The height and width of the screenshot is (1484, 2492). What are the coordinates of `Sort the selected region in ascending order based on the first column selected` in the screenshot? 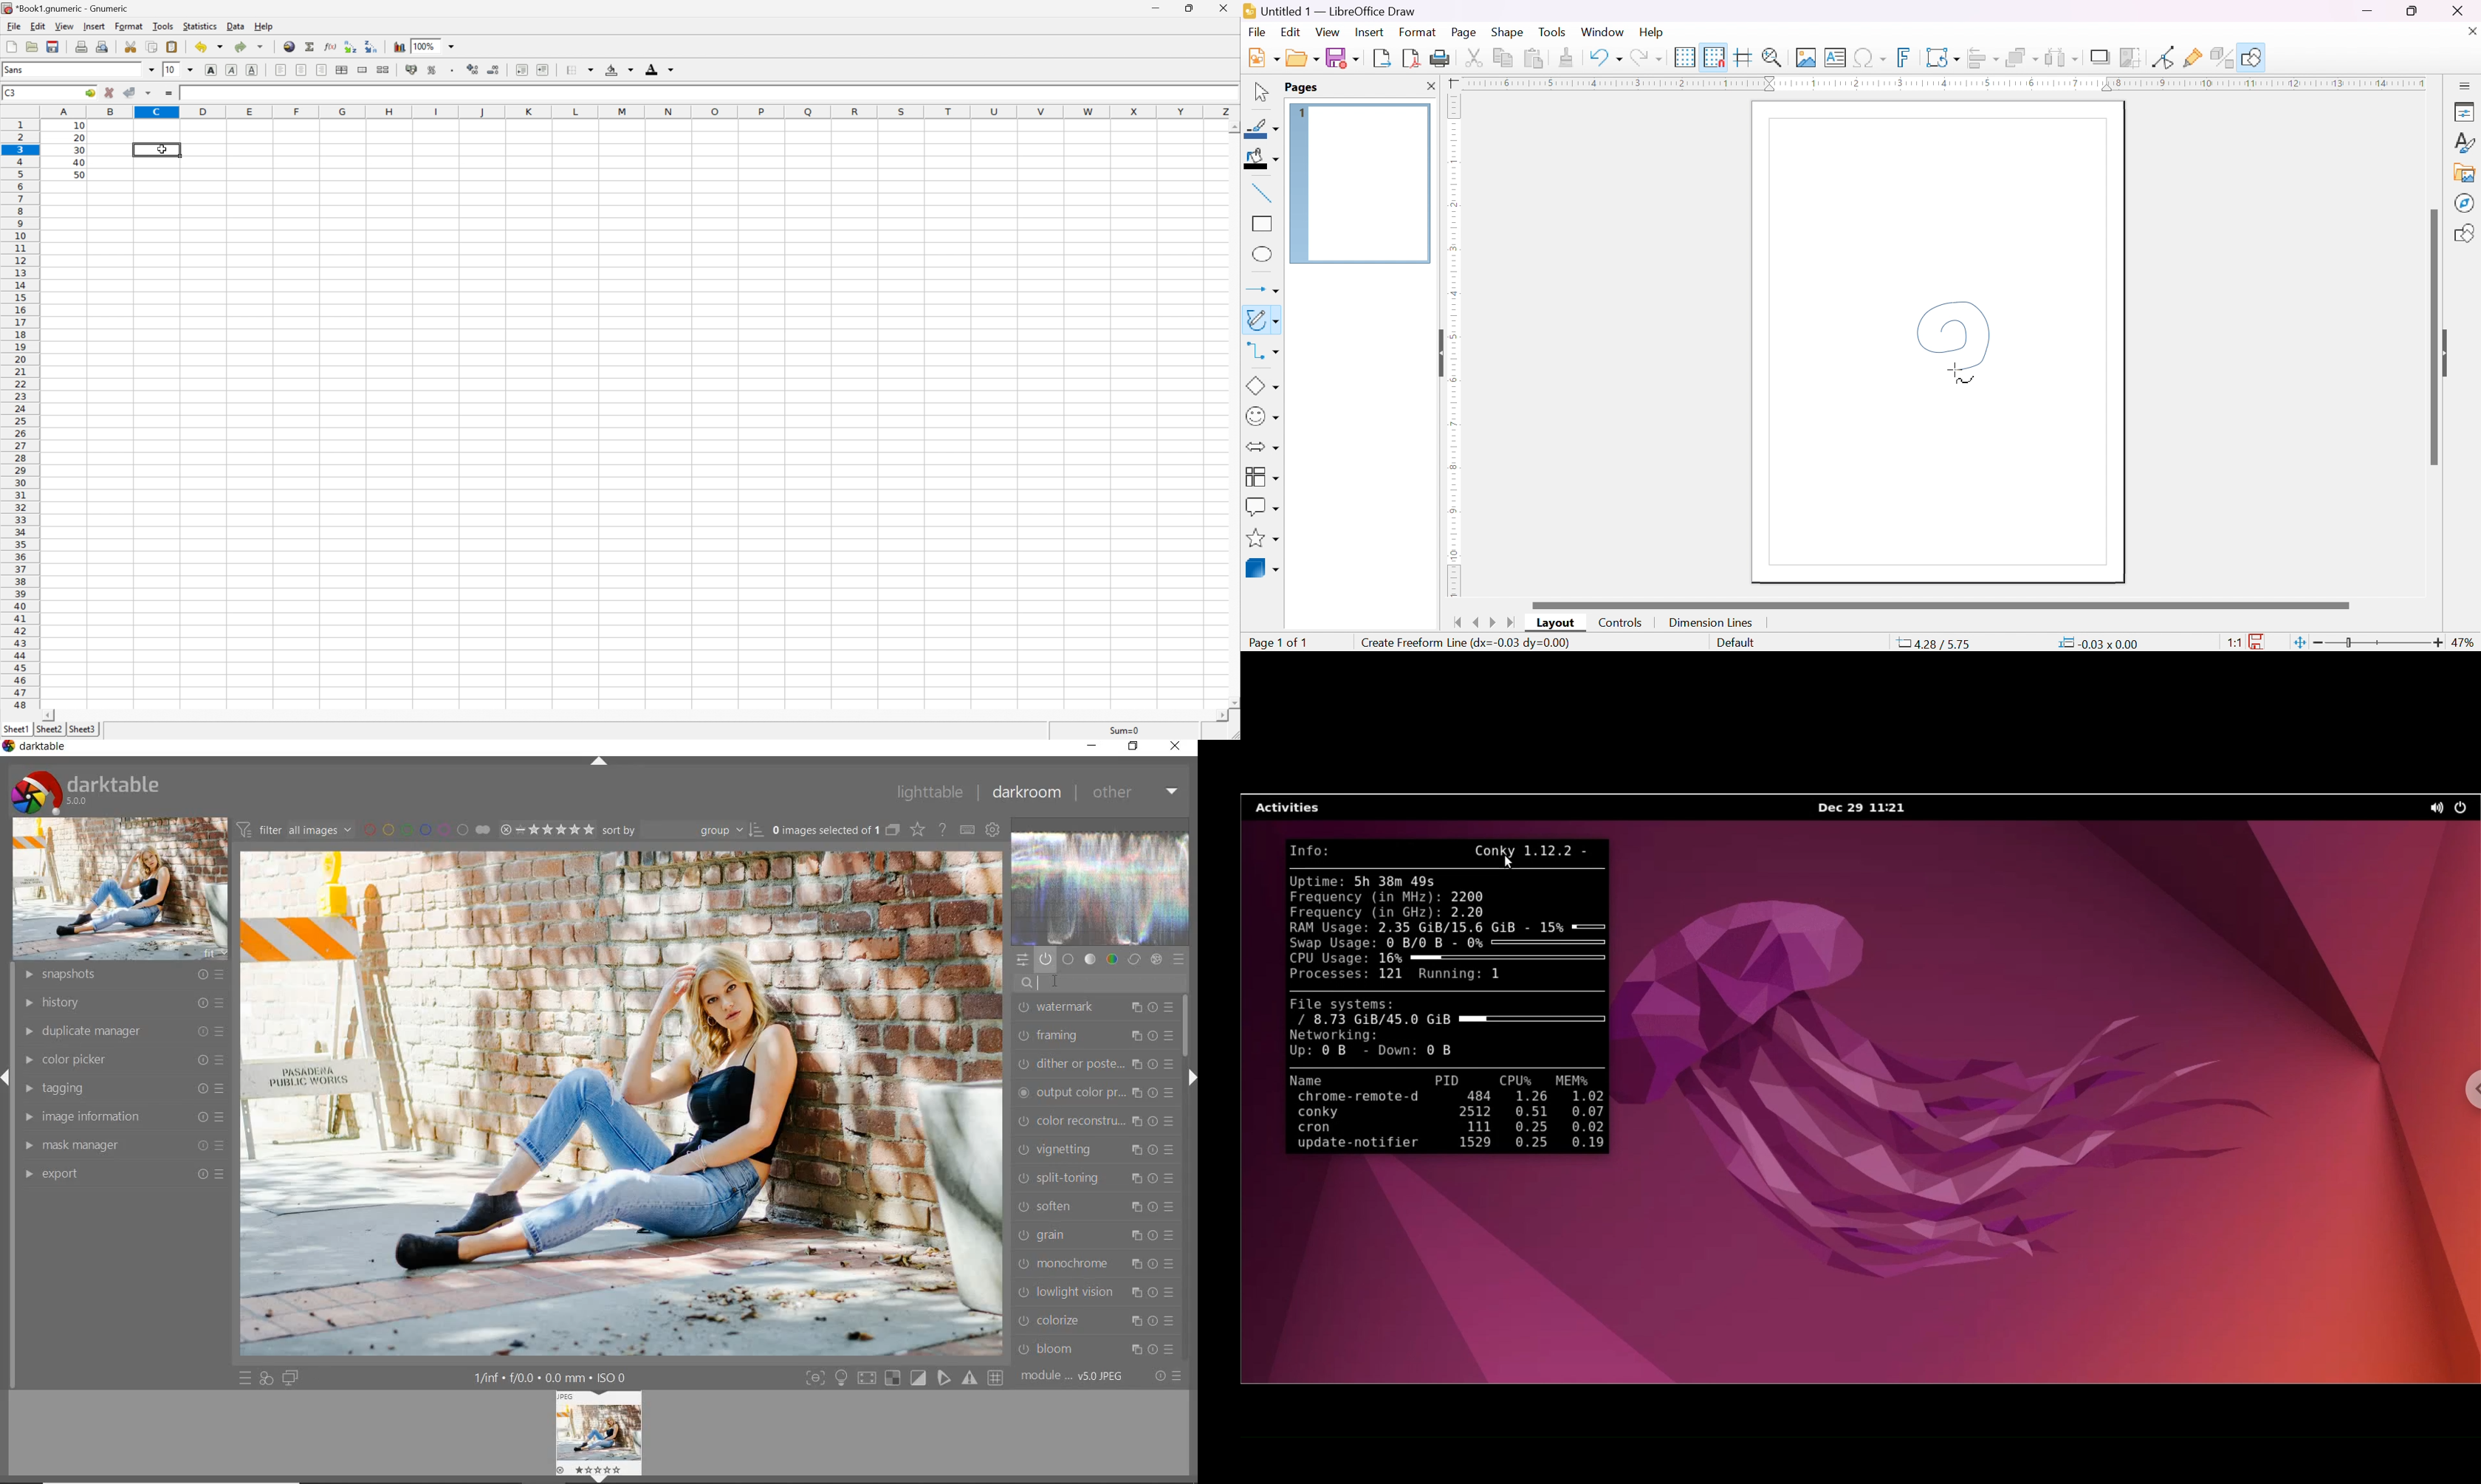 It's located at (350, 47).